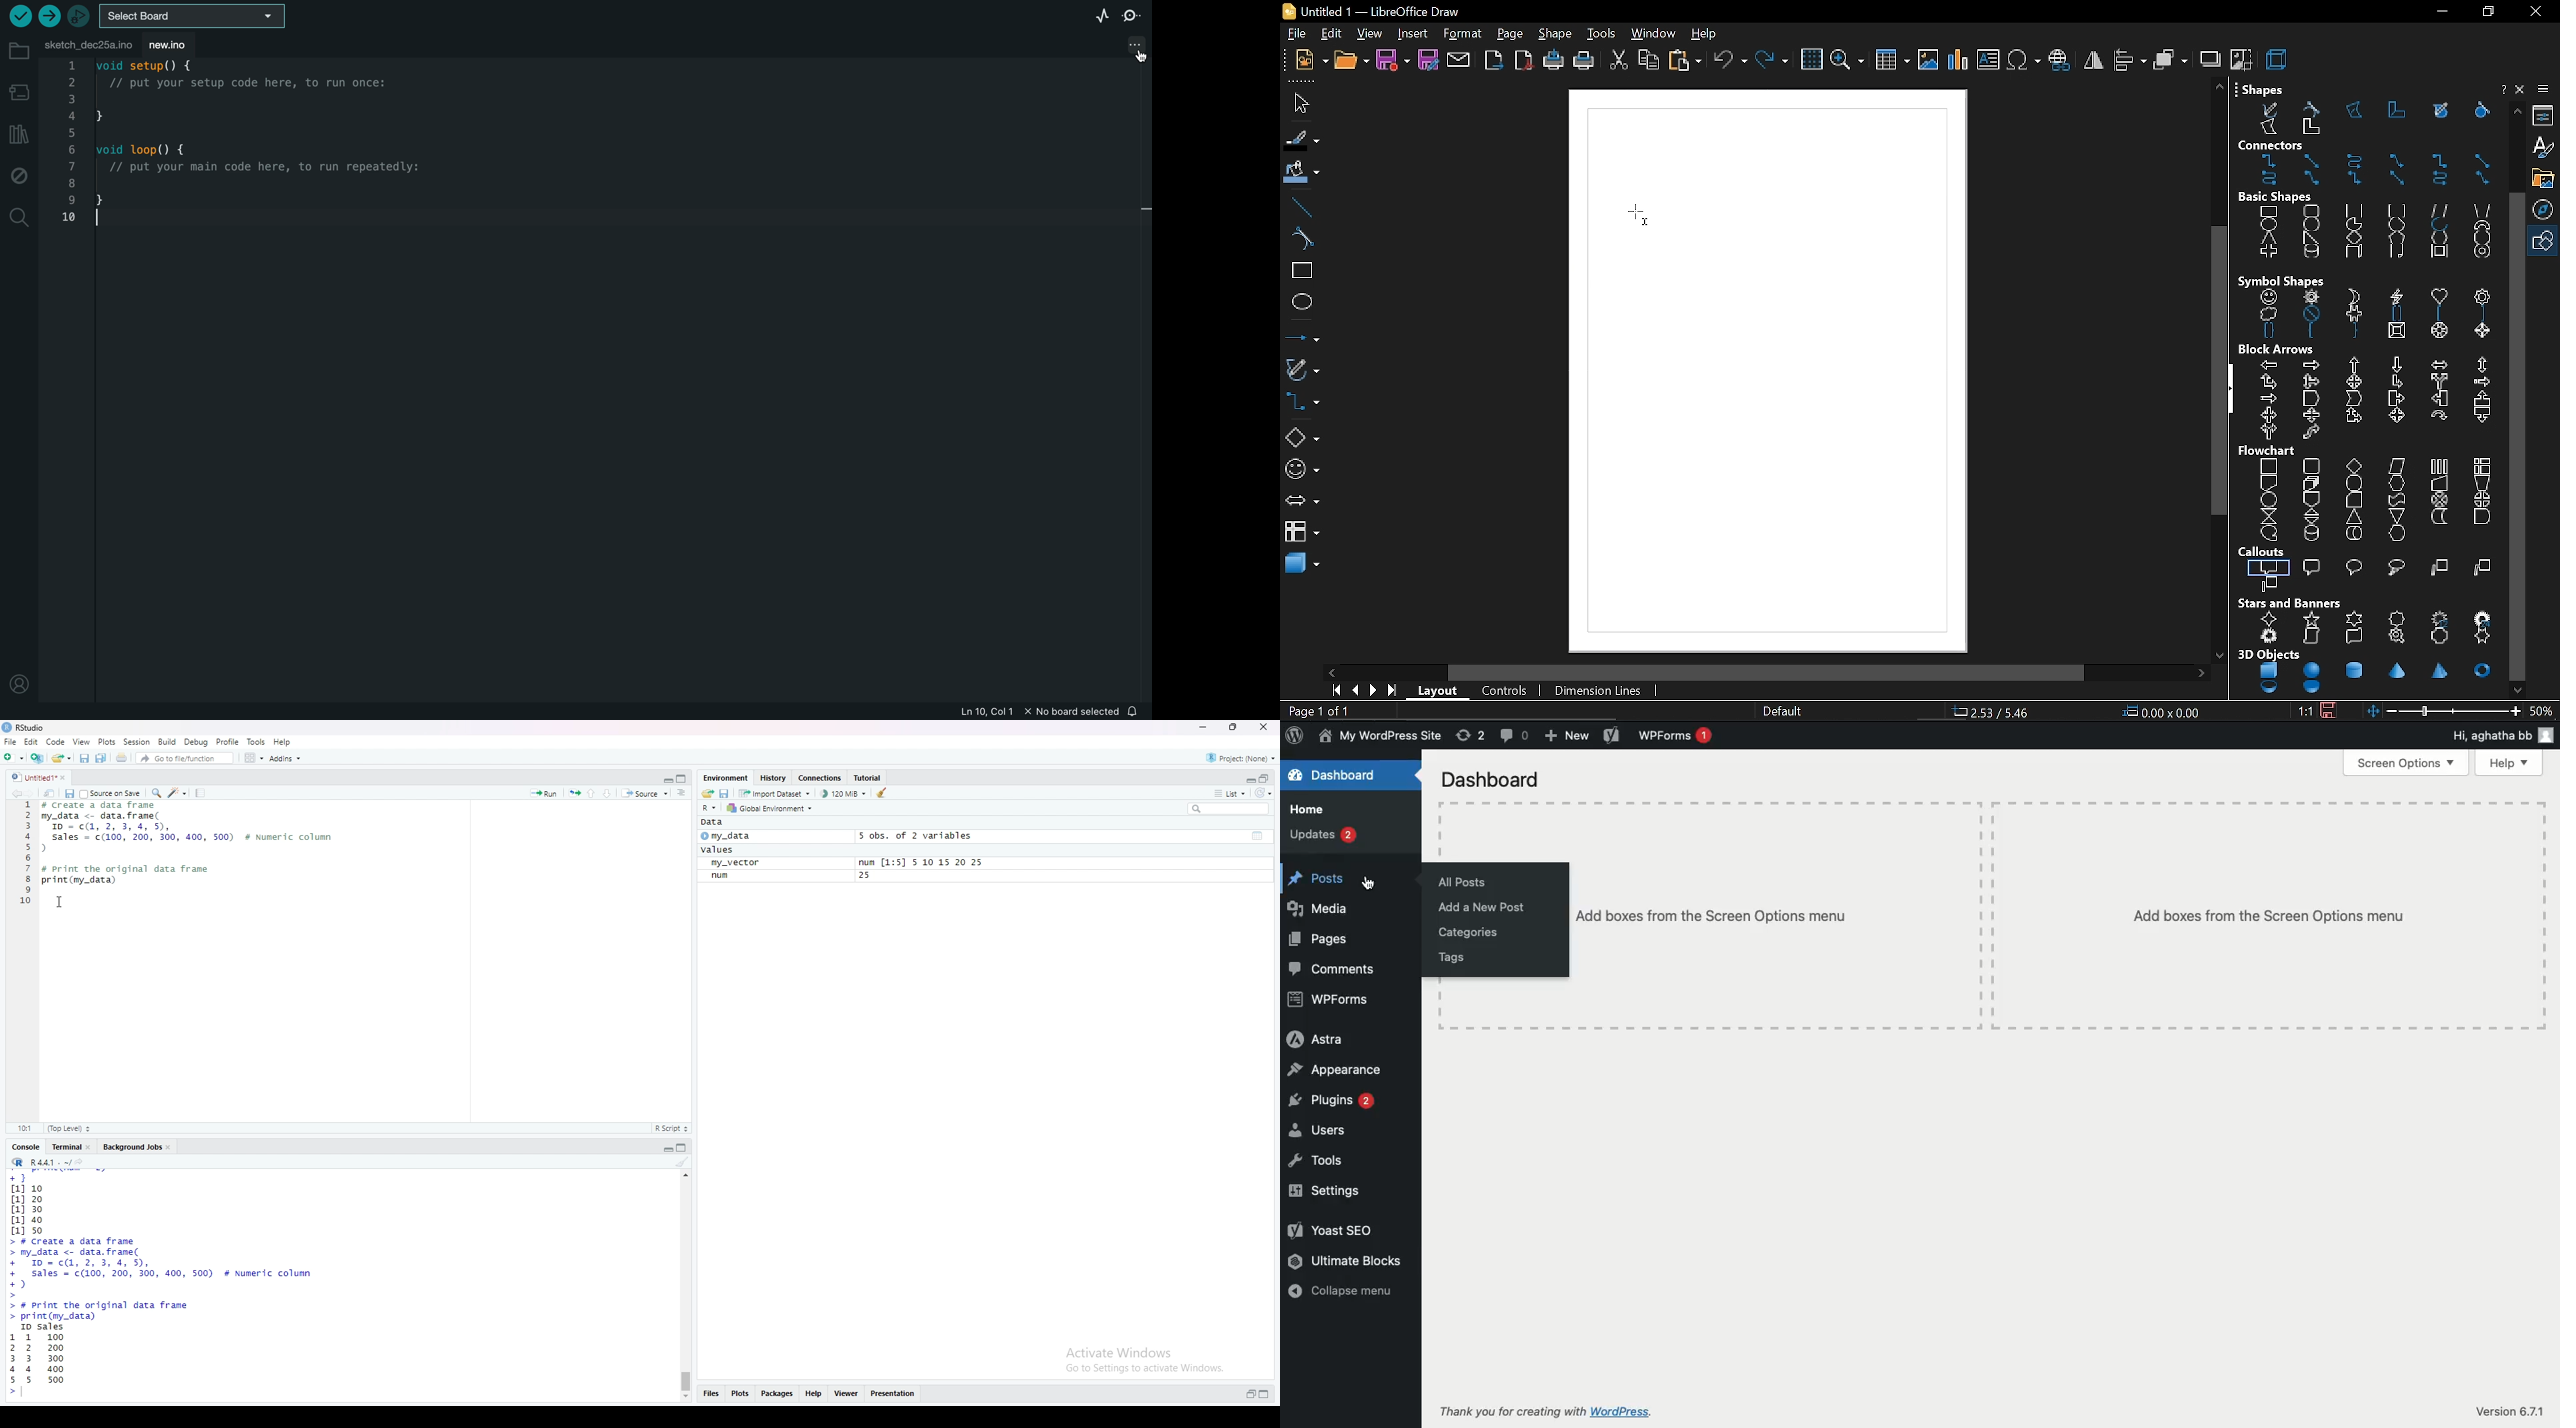  What do you see at coordinates (1618, 61) in the screenshot?
I see `cut` at bounding box center [1618, 61].